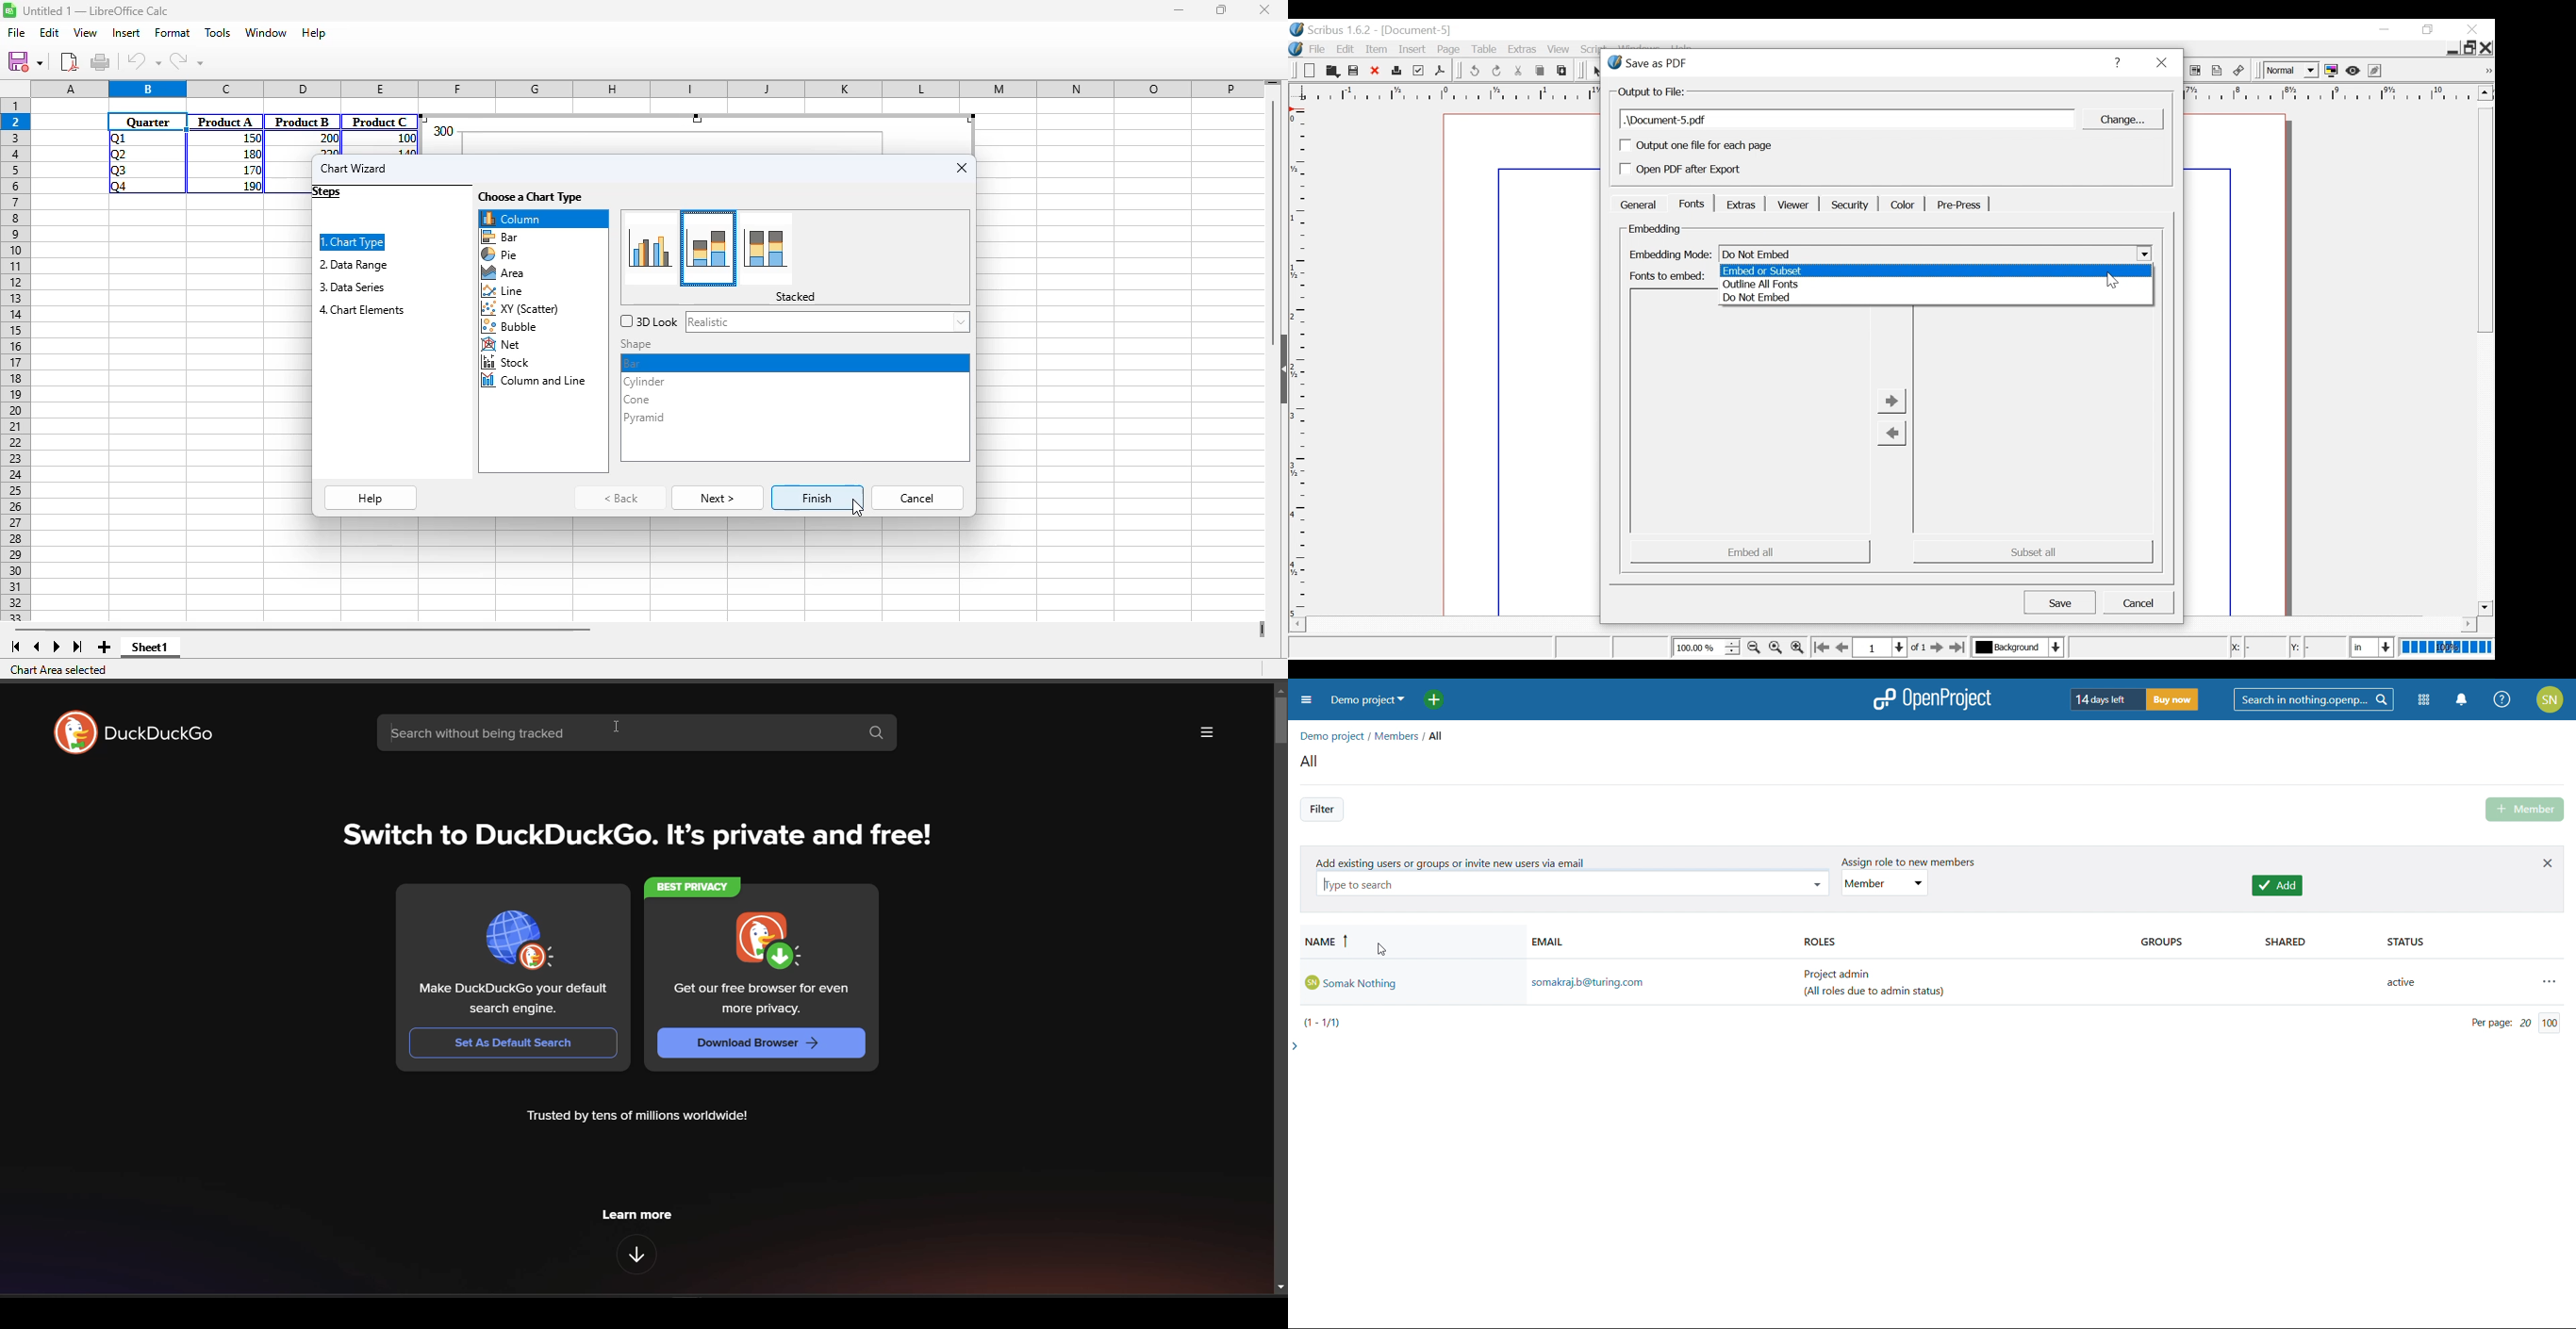  What do you see at coordinates (2239, 71) in the screenshot?
I see `link Annotations` at bounding box center [2239, 71].